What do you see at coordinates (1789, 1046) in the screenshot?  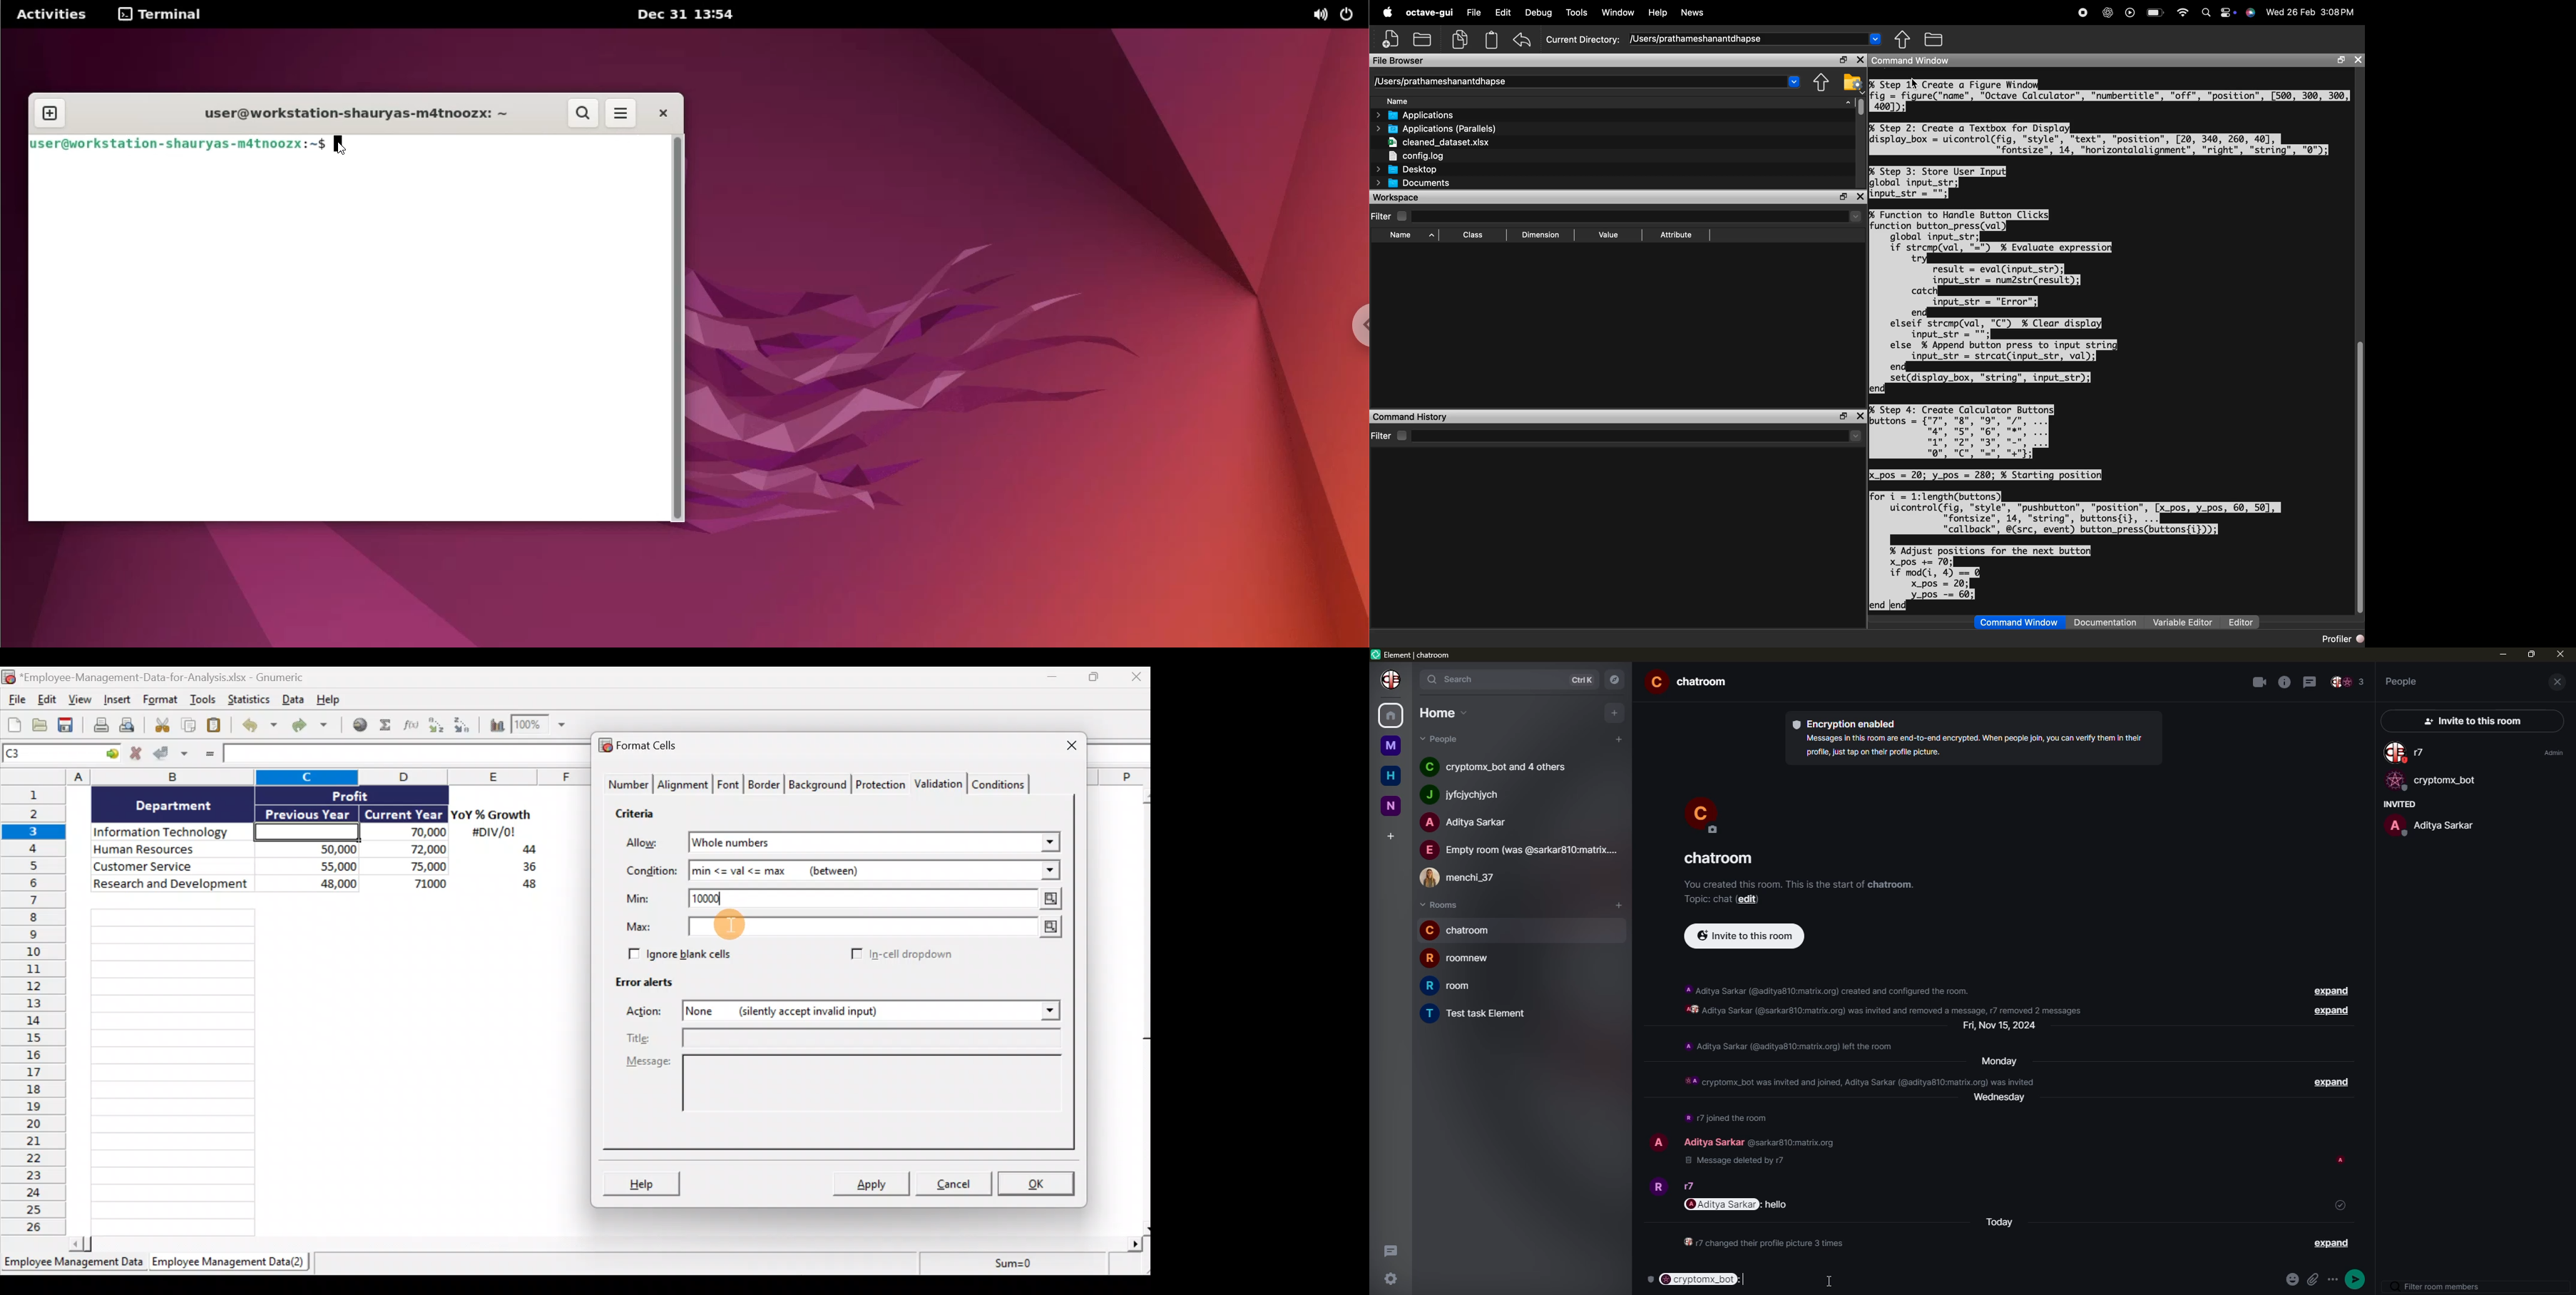 I see `info` at bounding box center [1789, 1046].